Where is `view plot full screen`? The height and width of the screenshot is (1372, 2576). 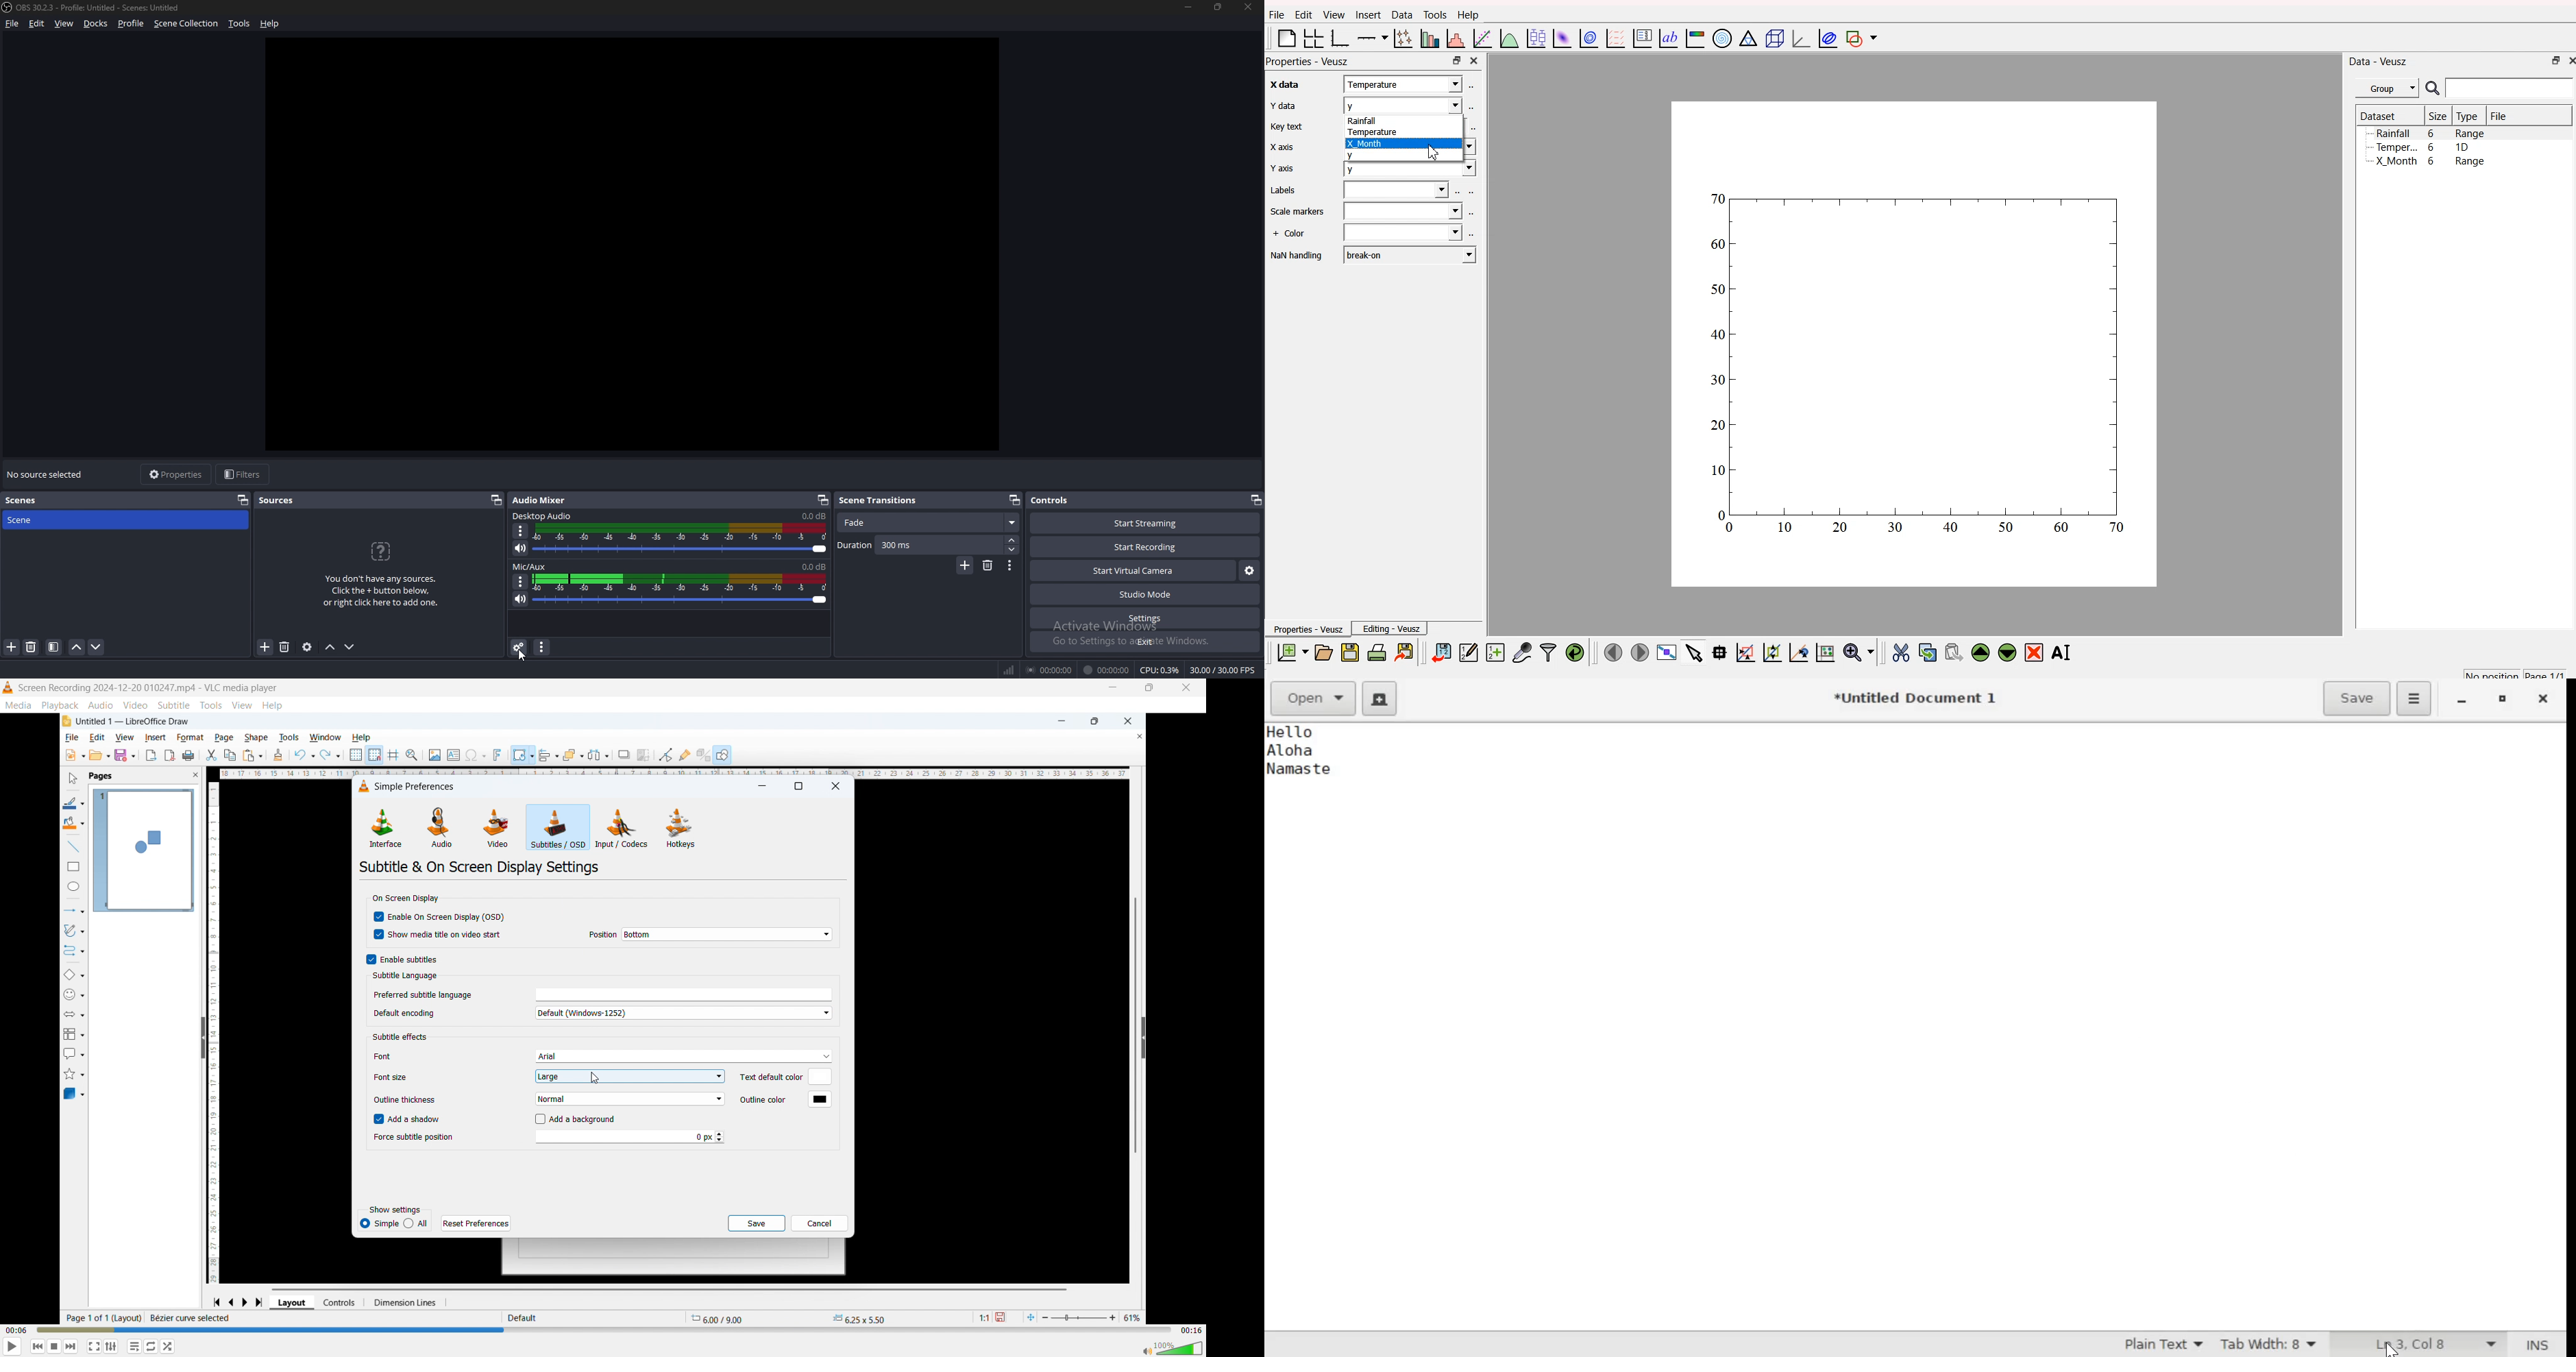
view plot full screen is located at coordinates (1667, 652).